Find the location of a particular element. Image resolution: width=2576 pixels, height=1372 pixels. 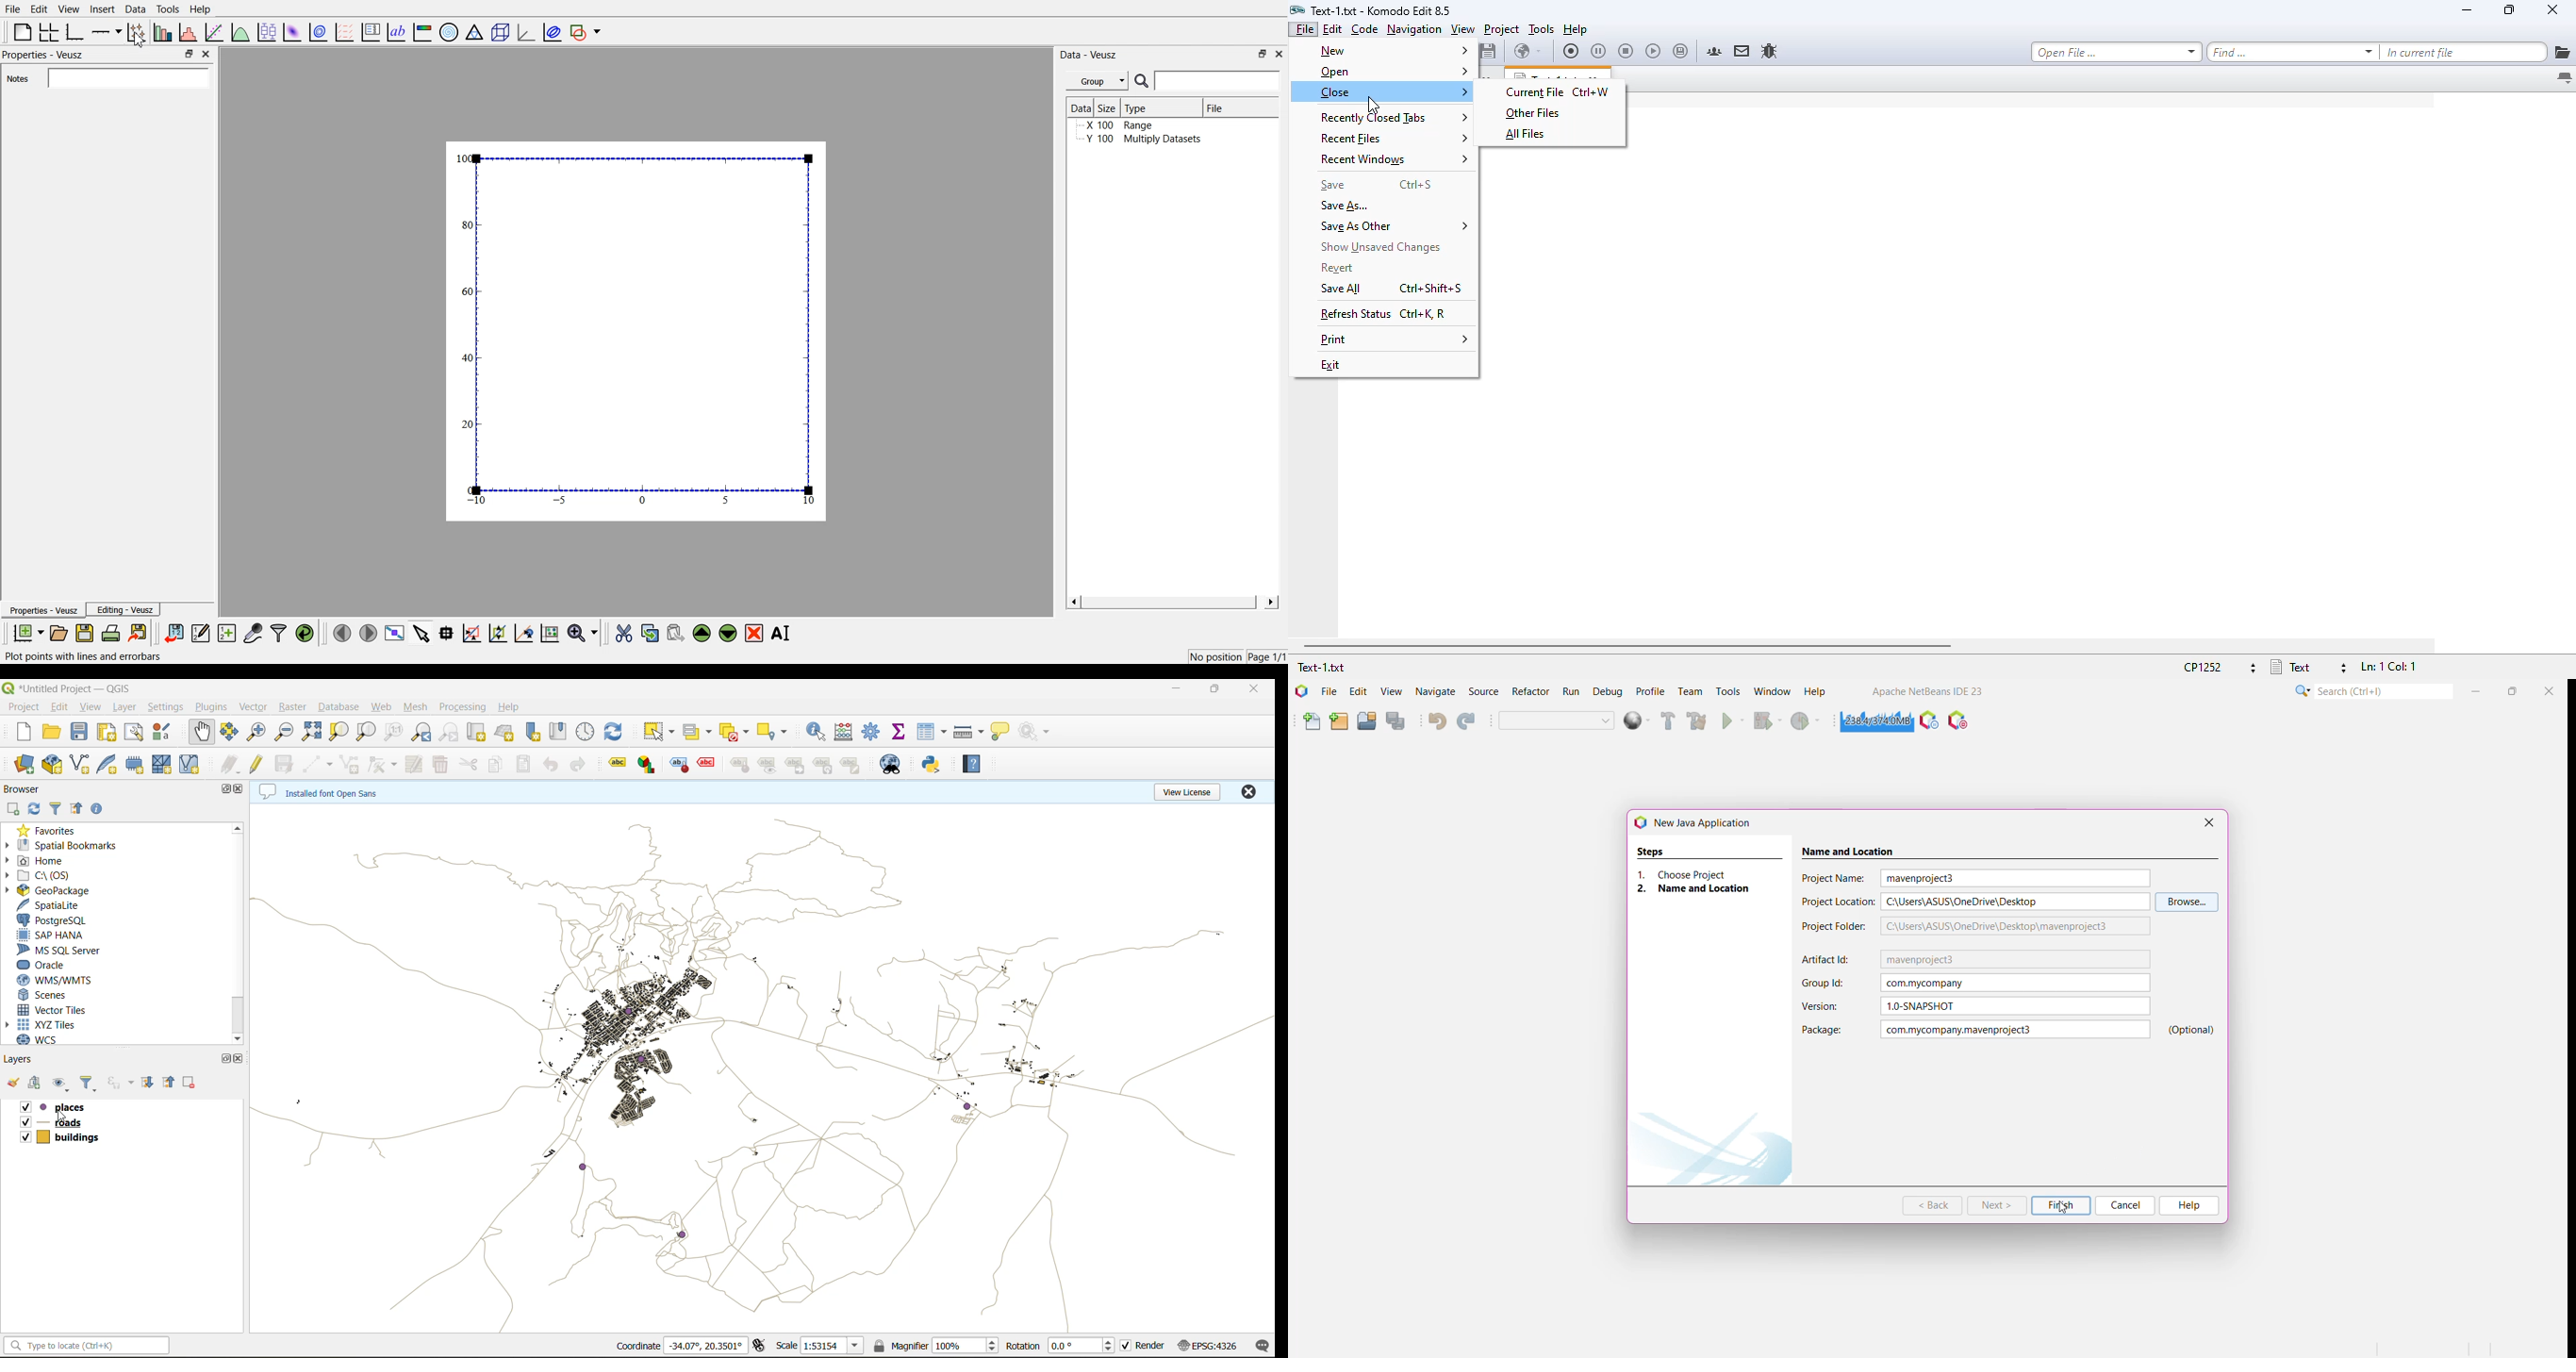

Set Project Name is located at coordinates (2016, 878).